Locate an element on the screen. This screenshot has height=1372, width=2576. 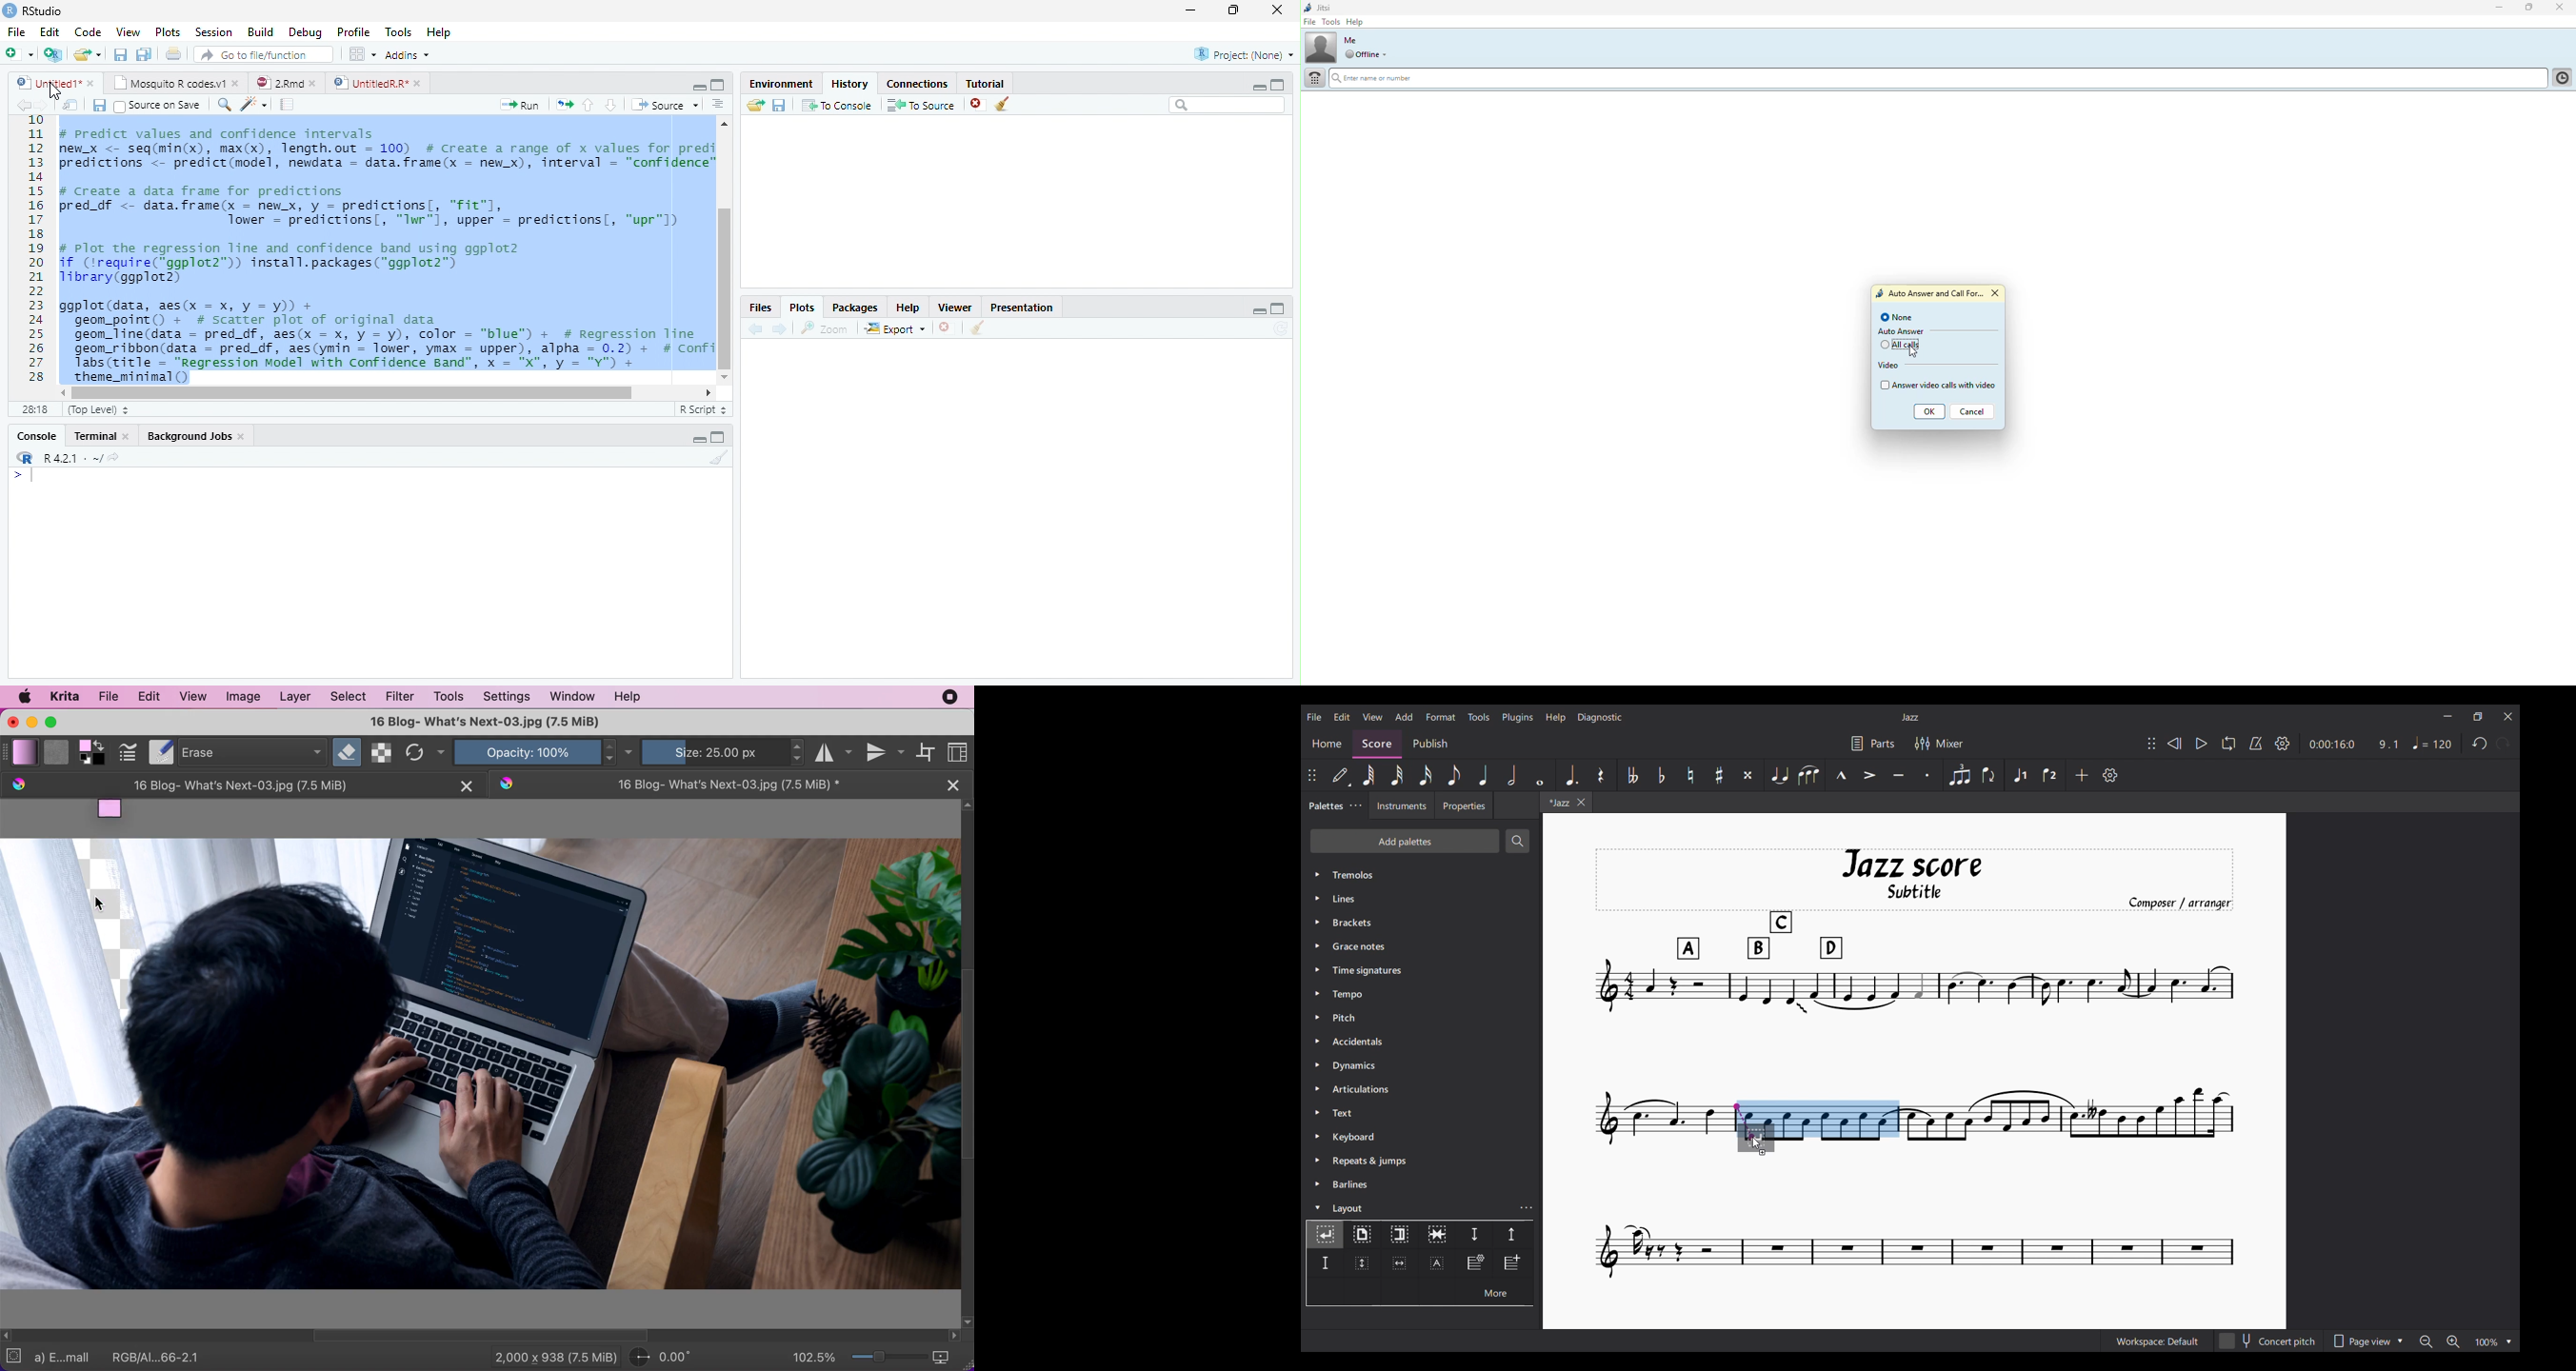
Loop playback is located at coordinates (2229, 743).